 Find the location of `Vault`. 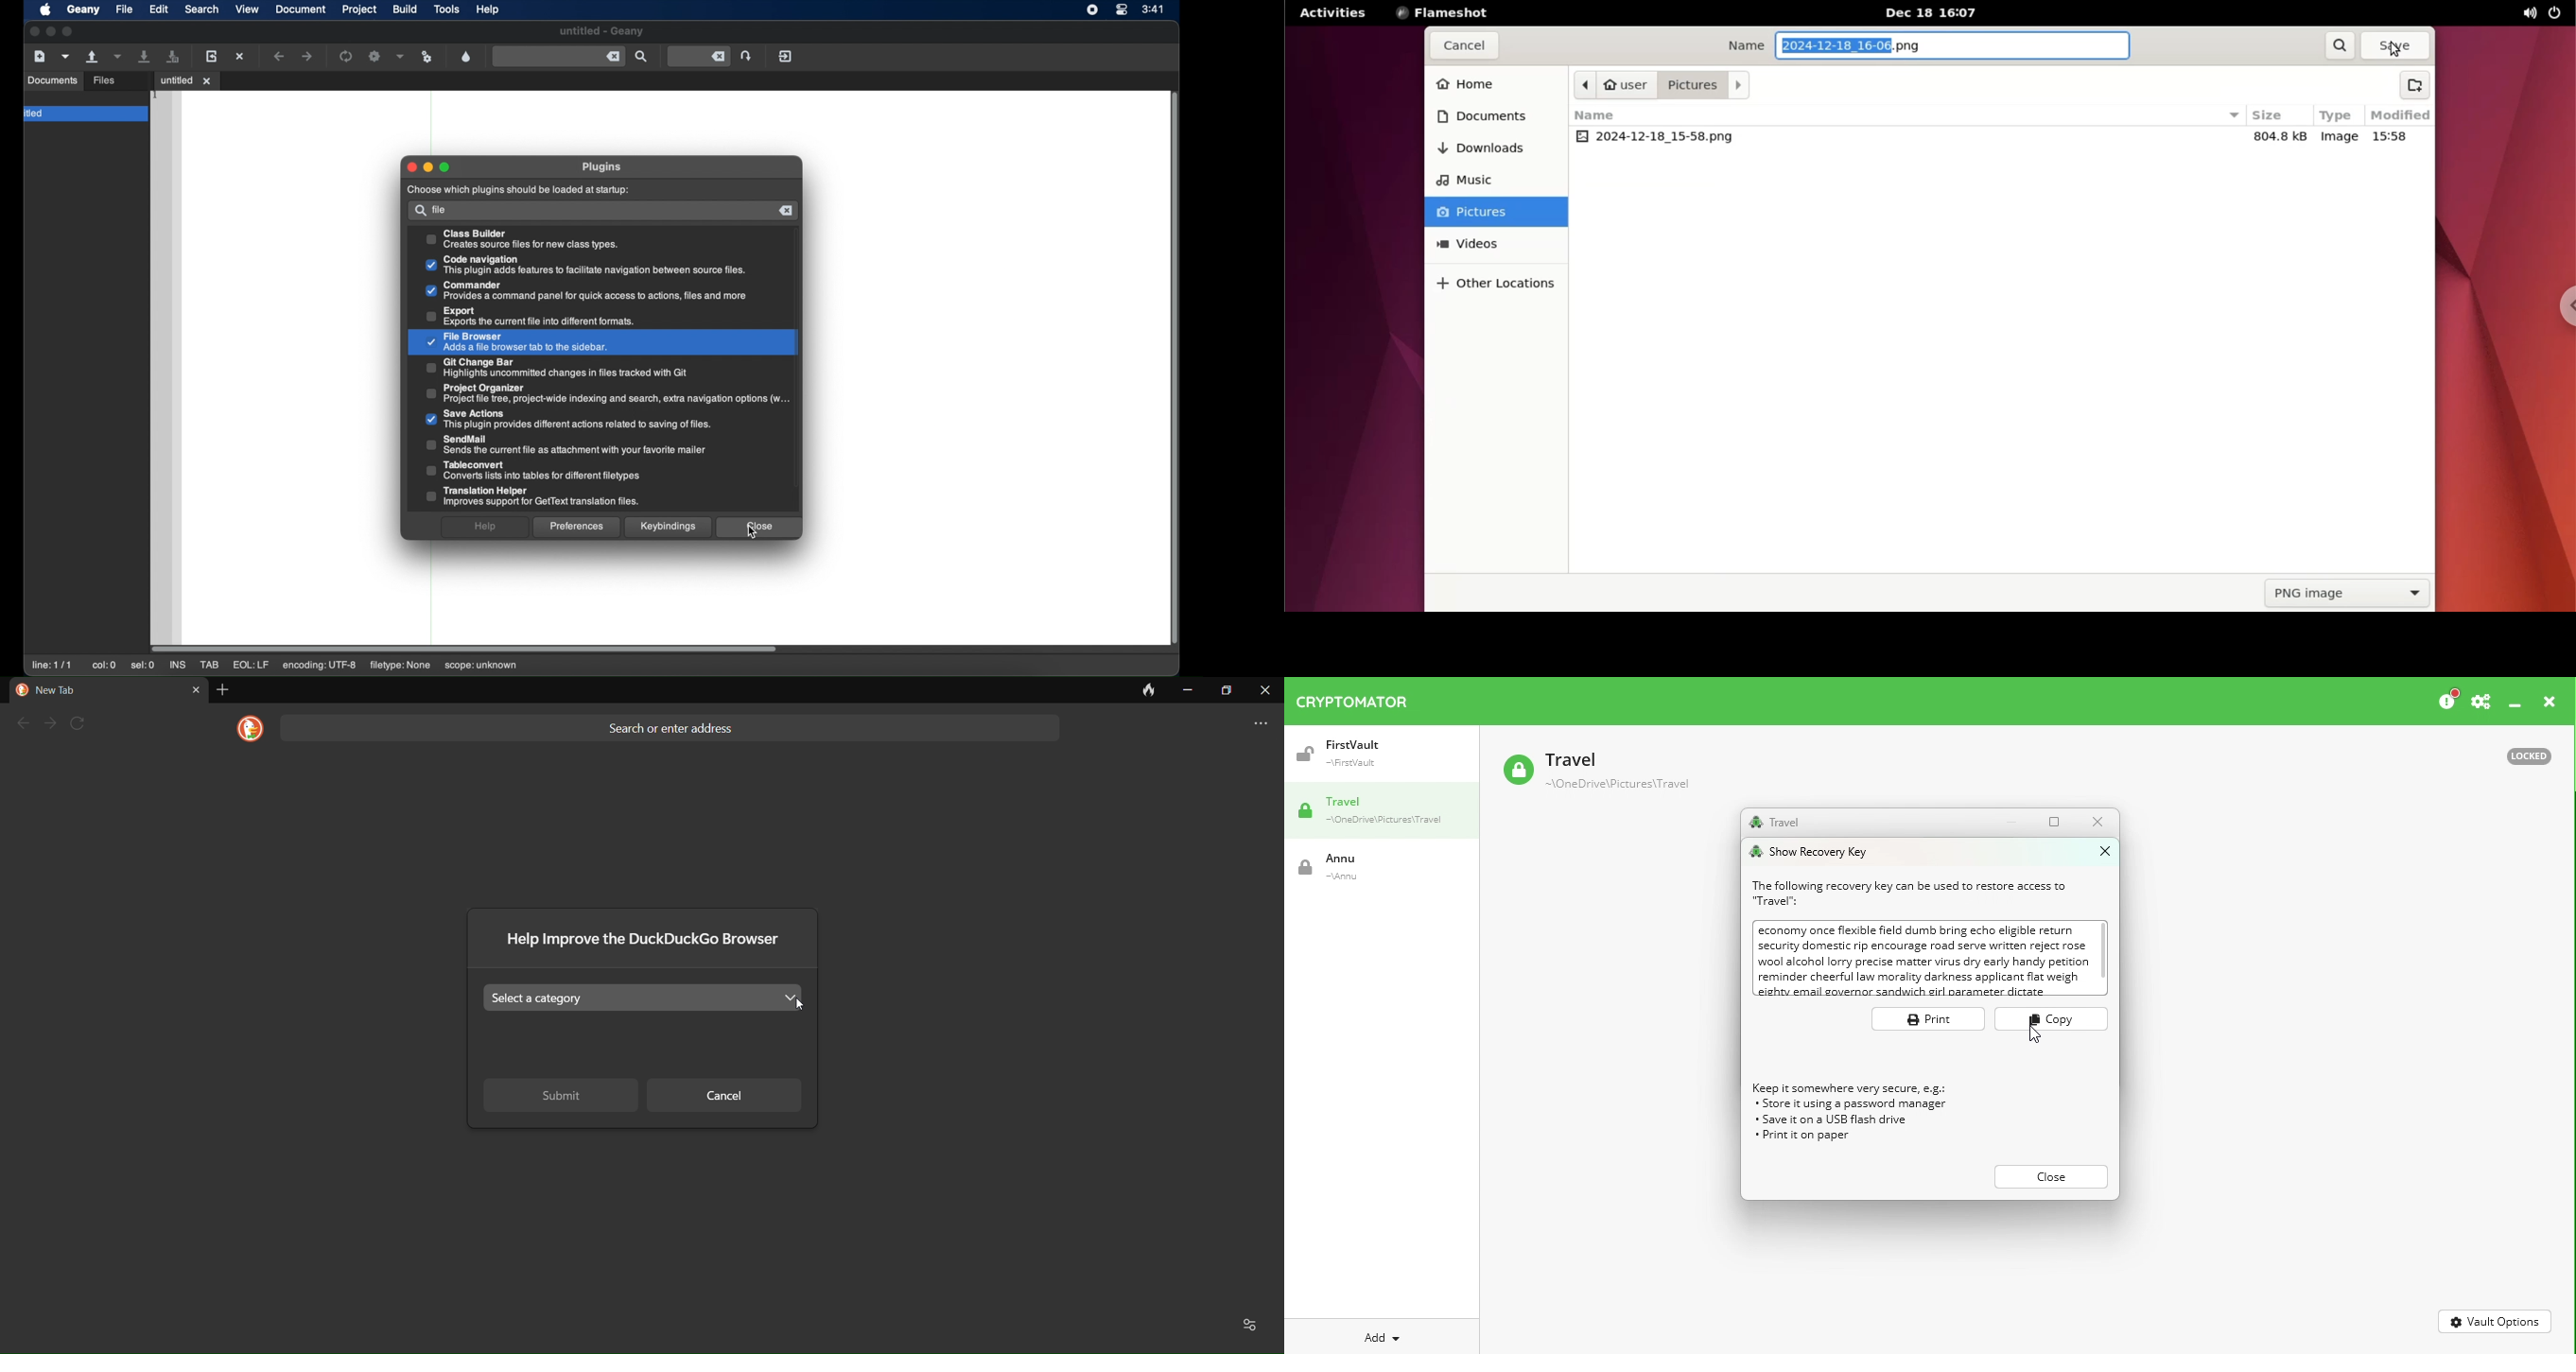

Vault is located at coordinates (1595, 772).